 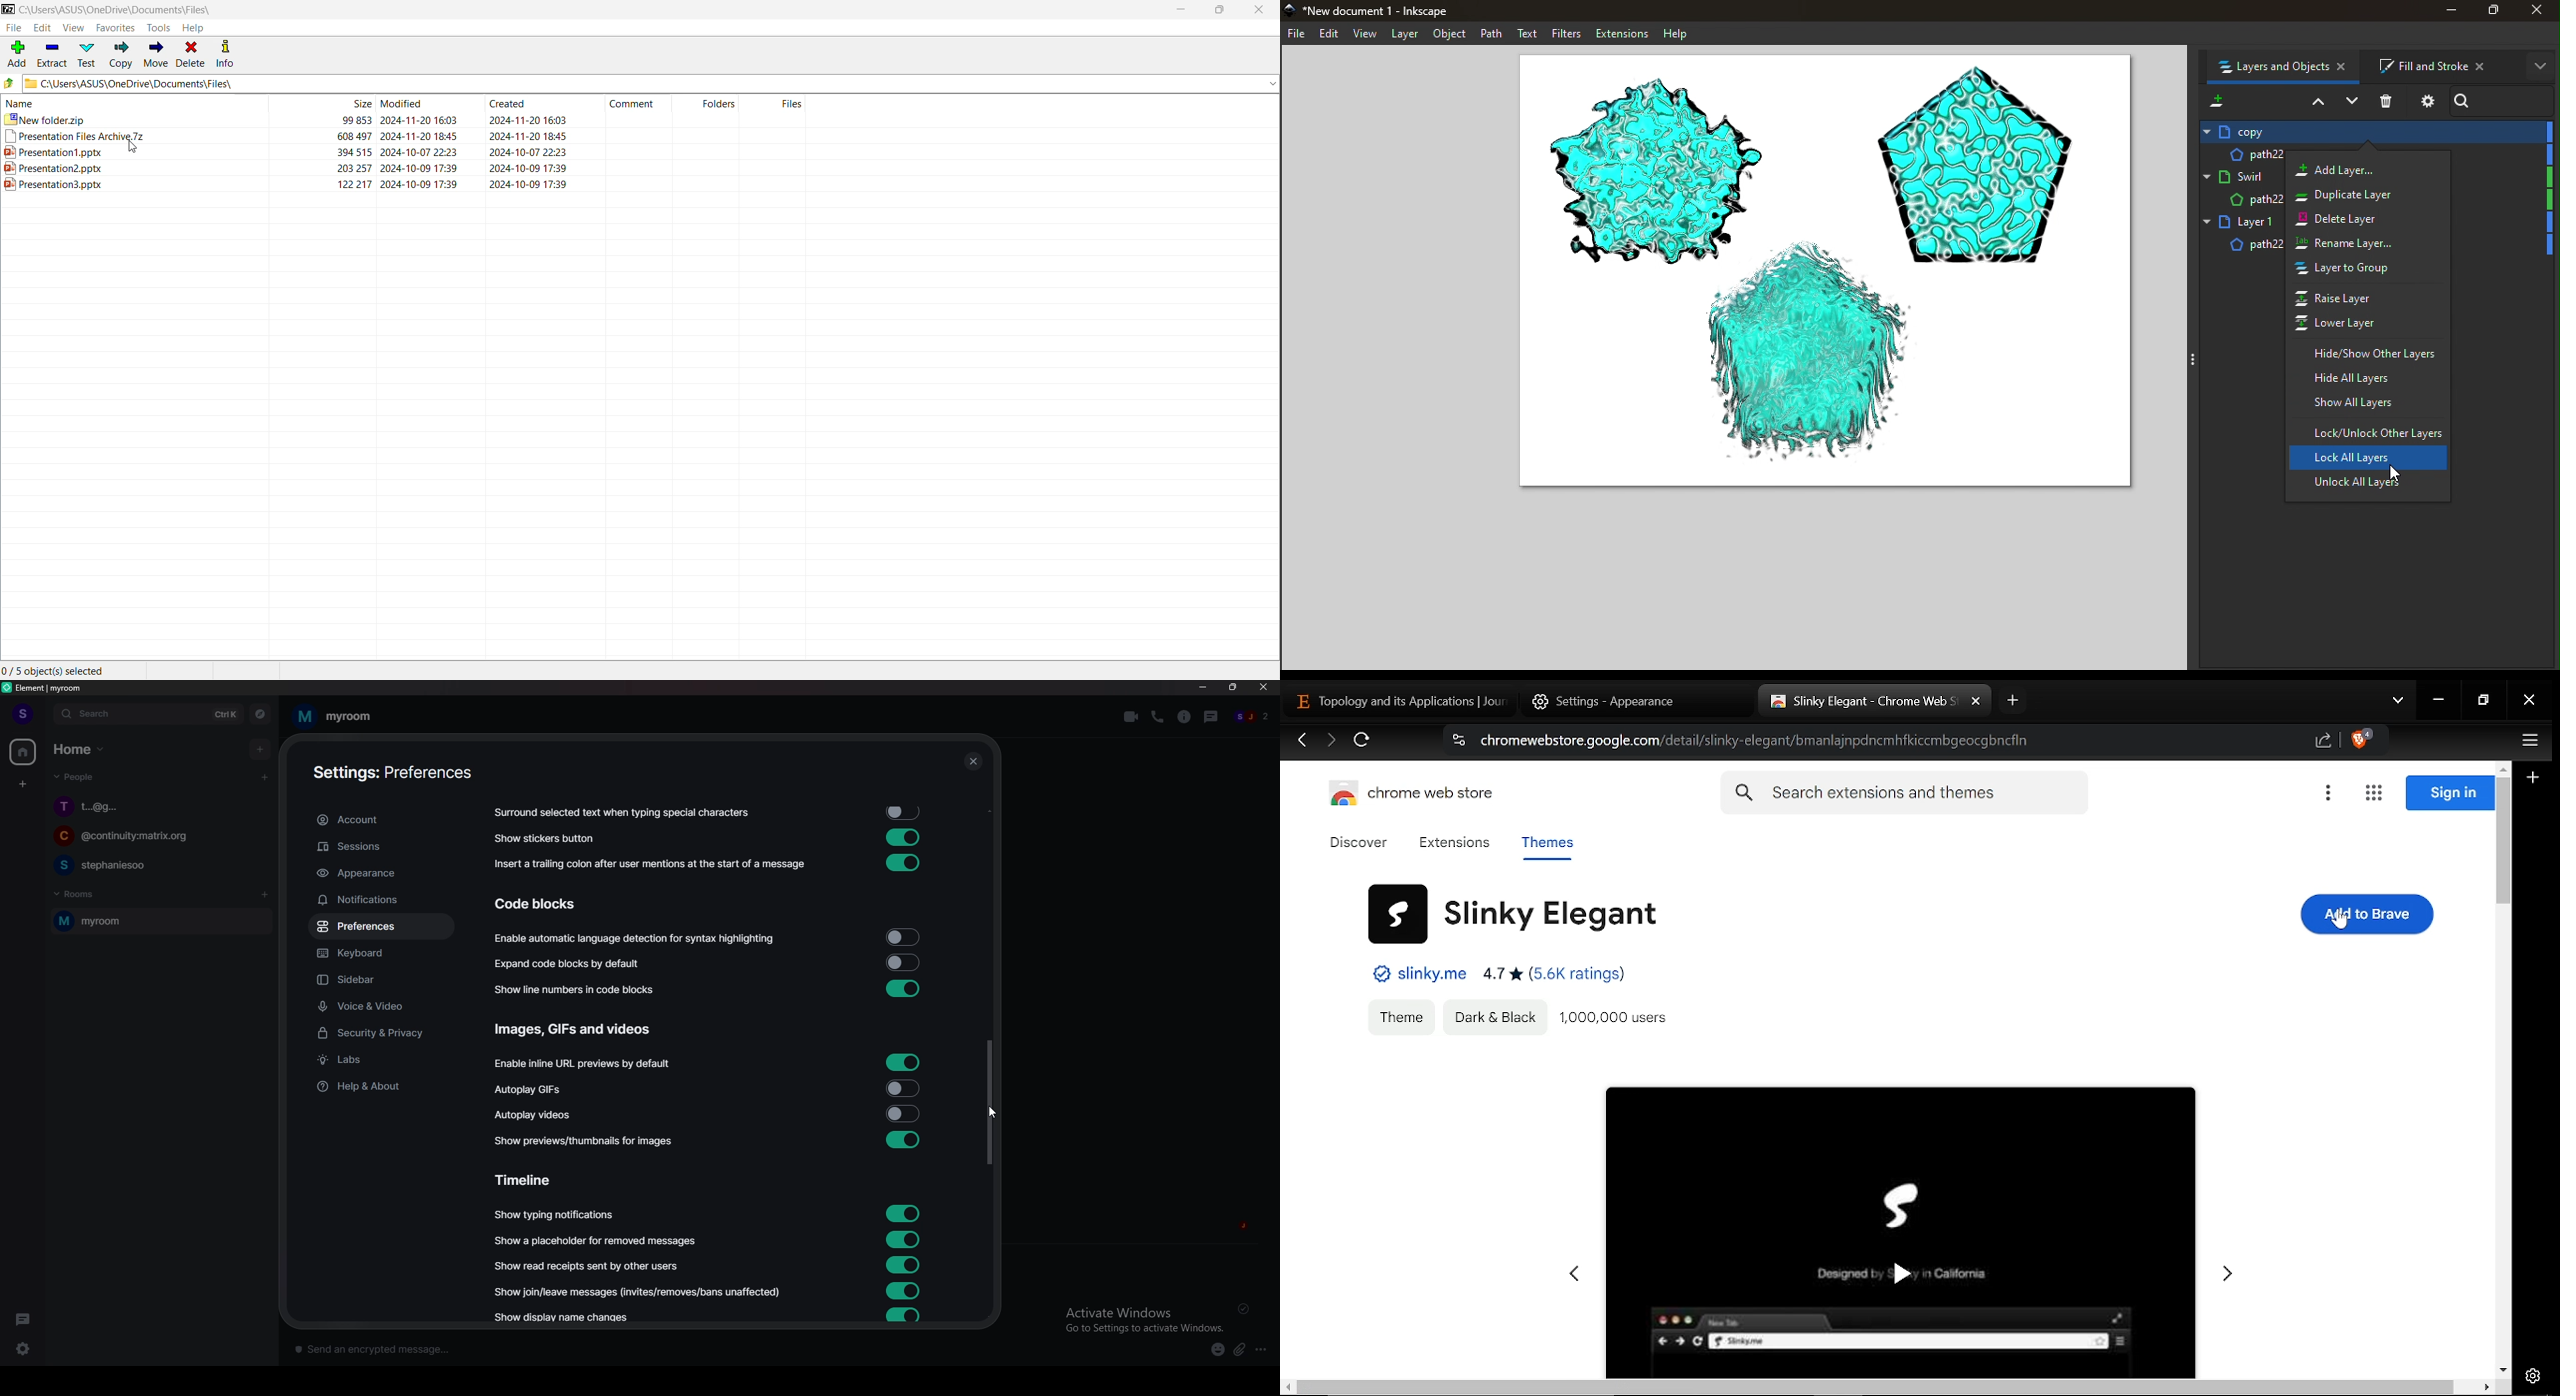 What do you see at coordinates (1213, 716) in the screenshot?
I see `thread` at bounding box center [1213, 716].